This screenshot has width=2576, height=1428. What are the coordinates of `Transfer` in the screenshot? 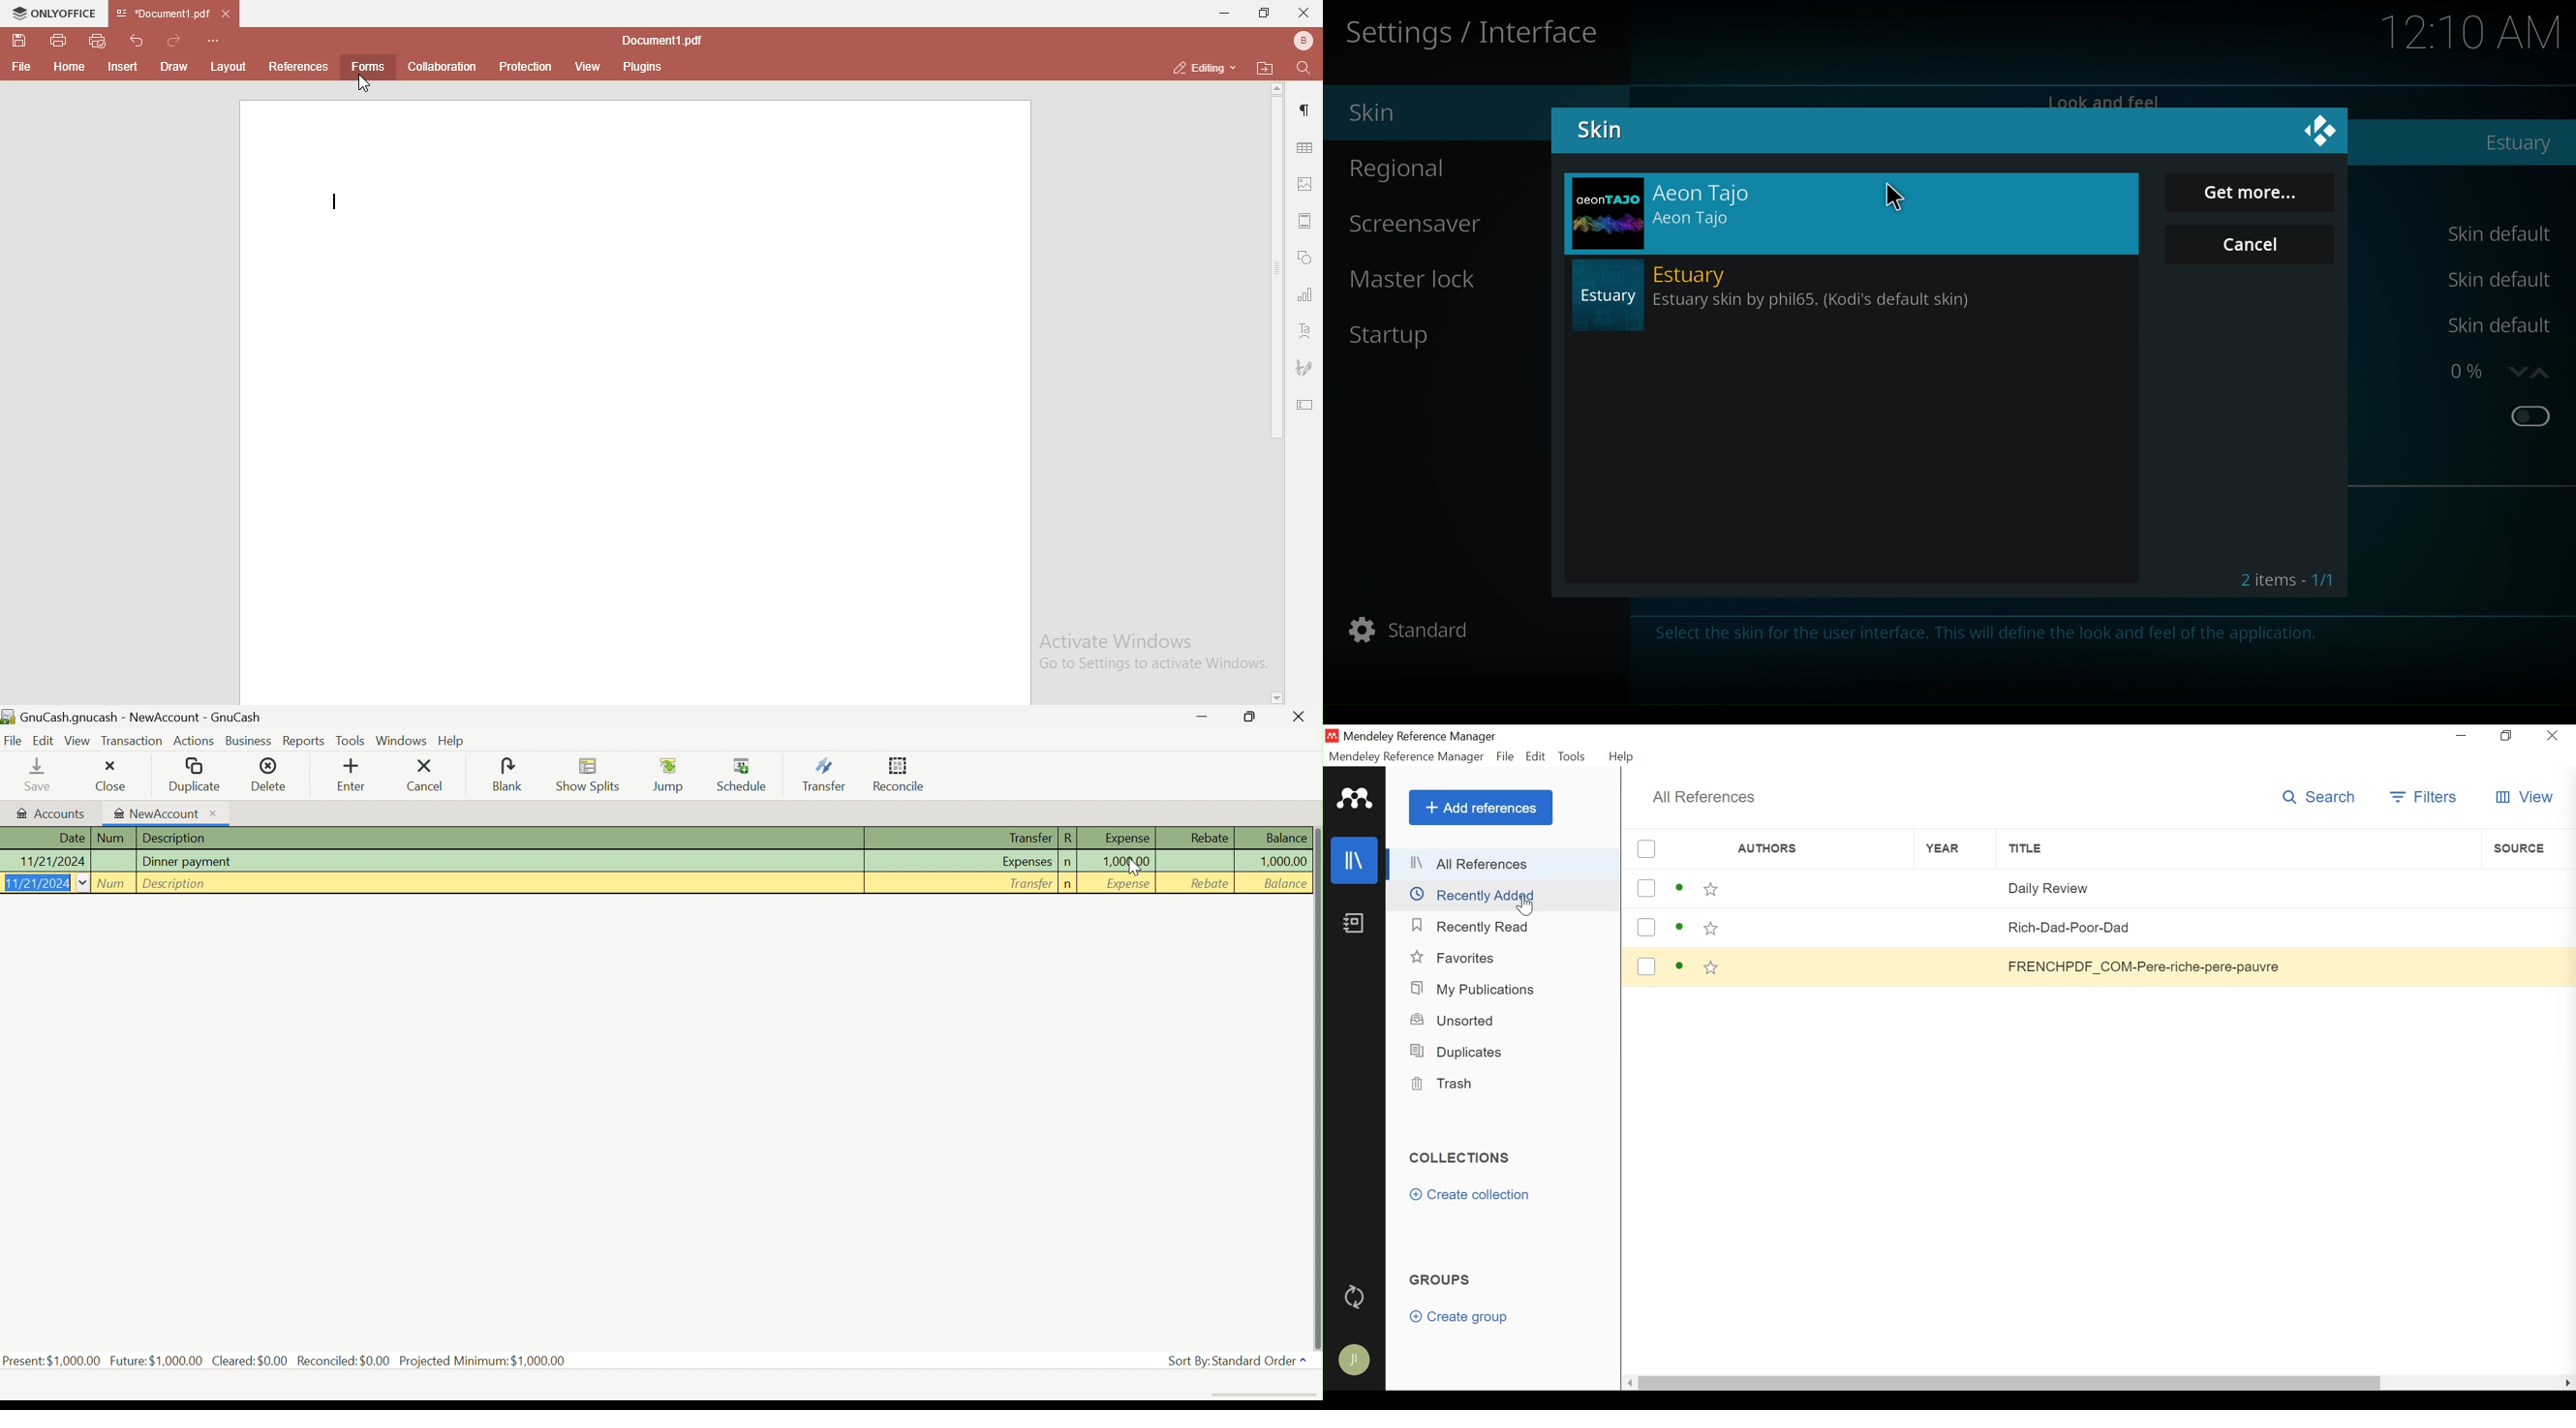 It's located at (1027, 838).